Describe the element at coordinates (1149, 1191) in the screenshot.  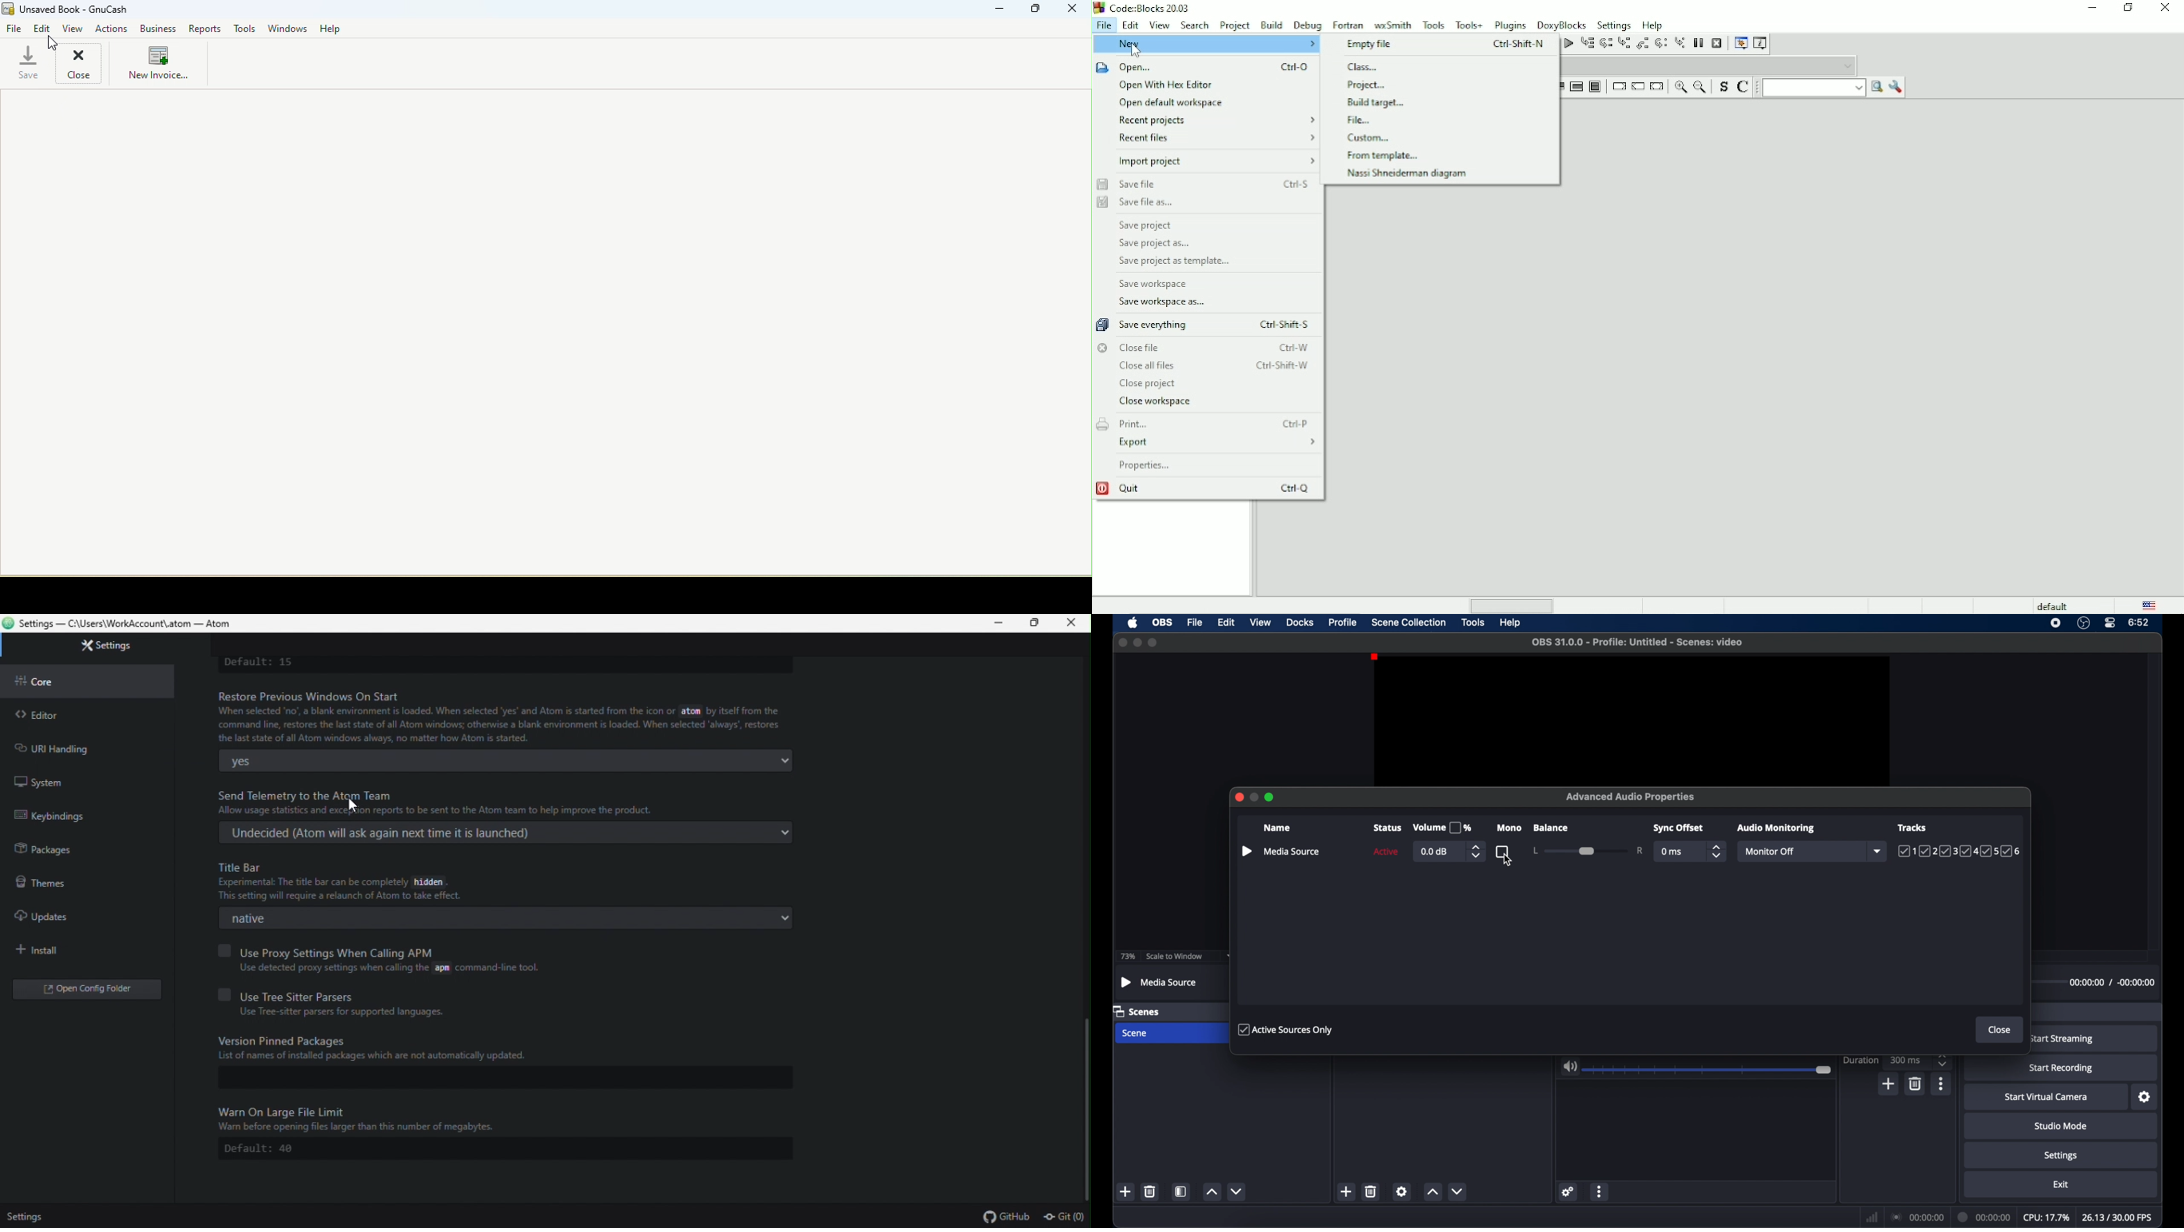
I see `delete` at that location.